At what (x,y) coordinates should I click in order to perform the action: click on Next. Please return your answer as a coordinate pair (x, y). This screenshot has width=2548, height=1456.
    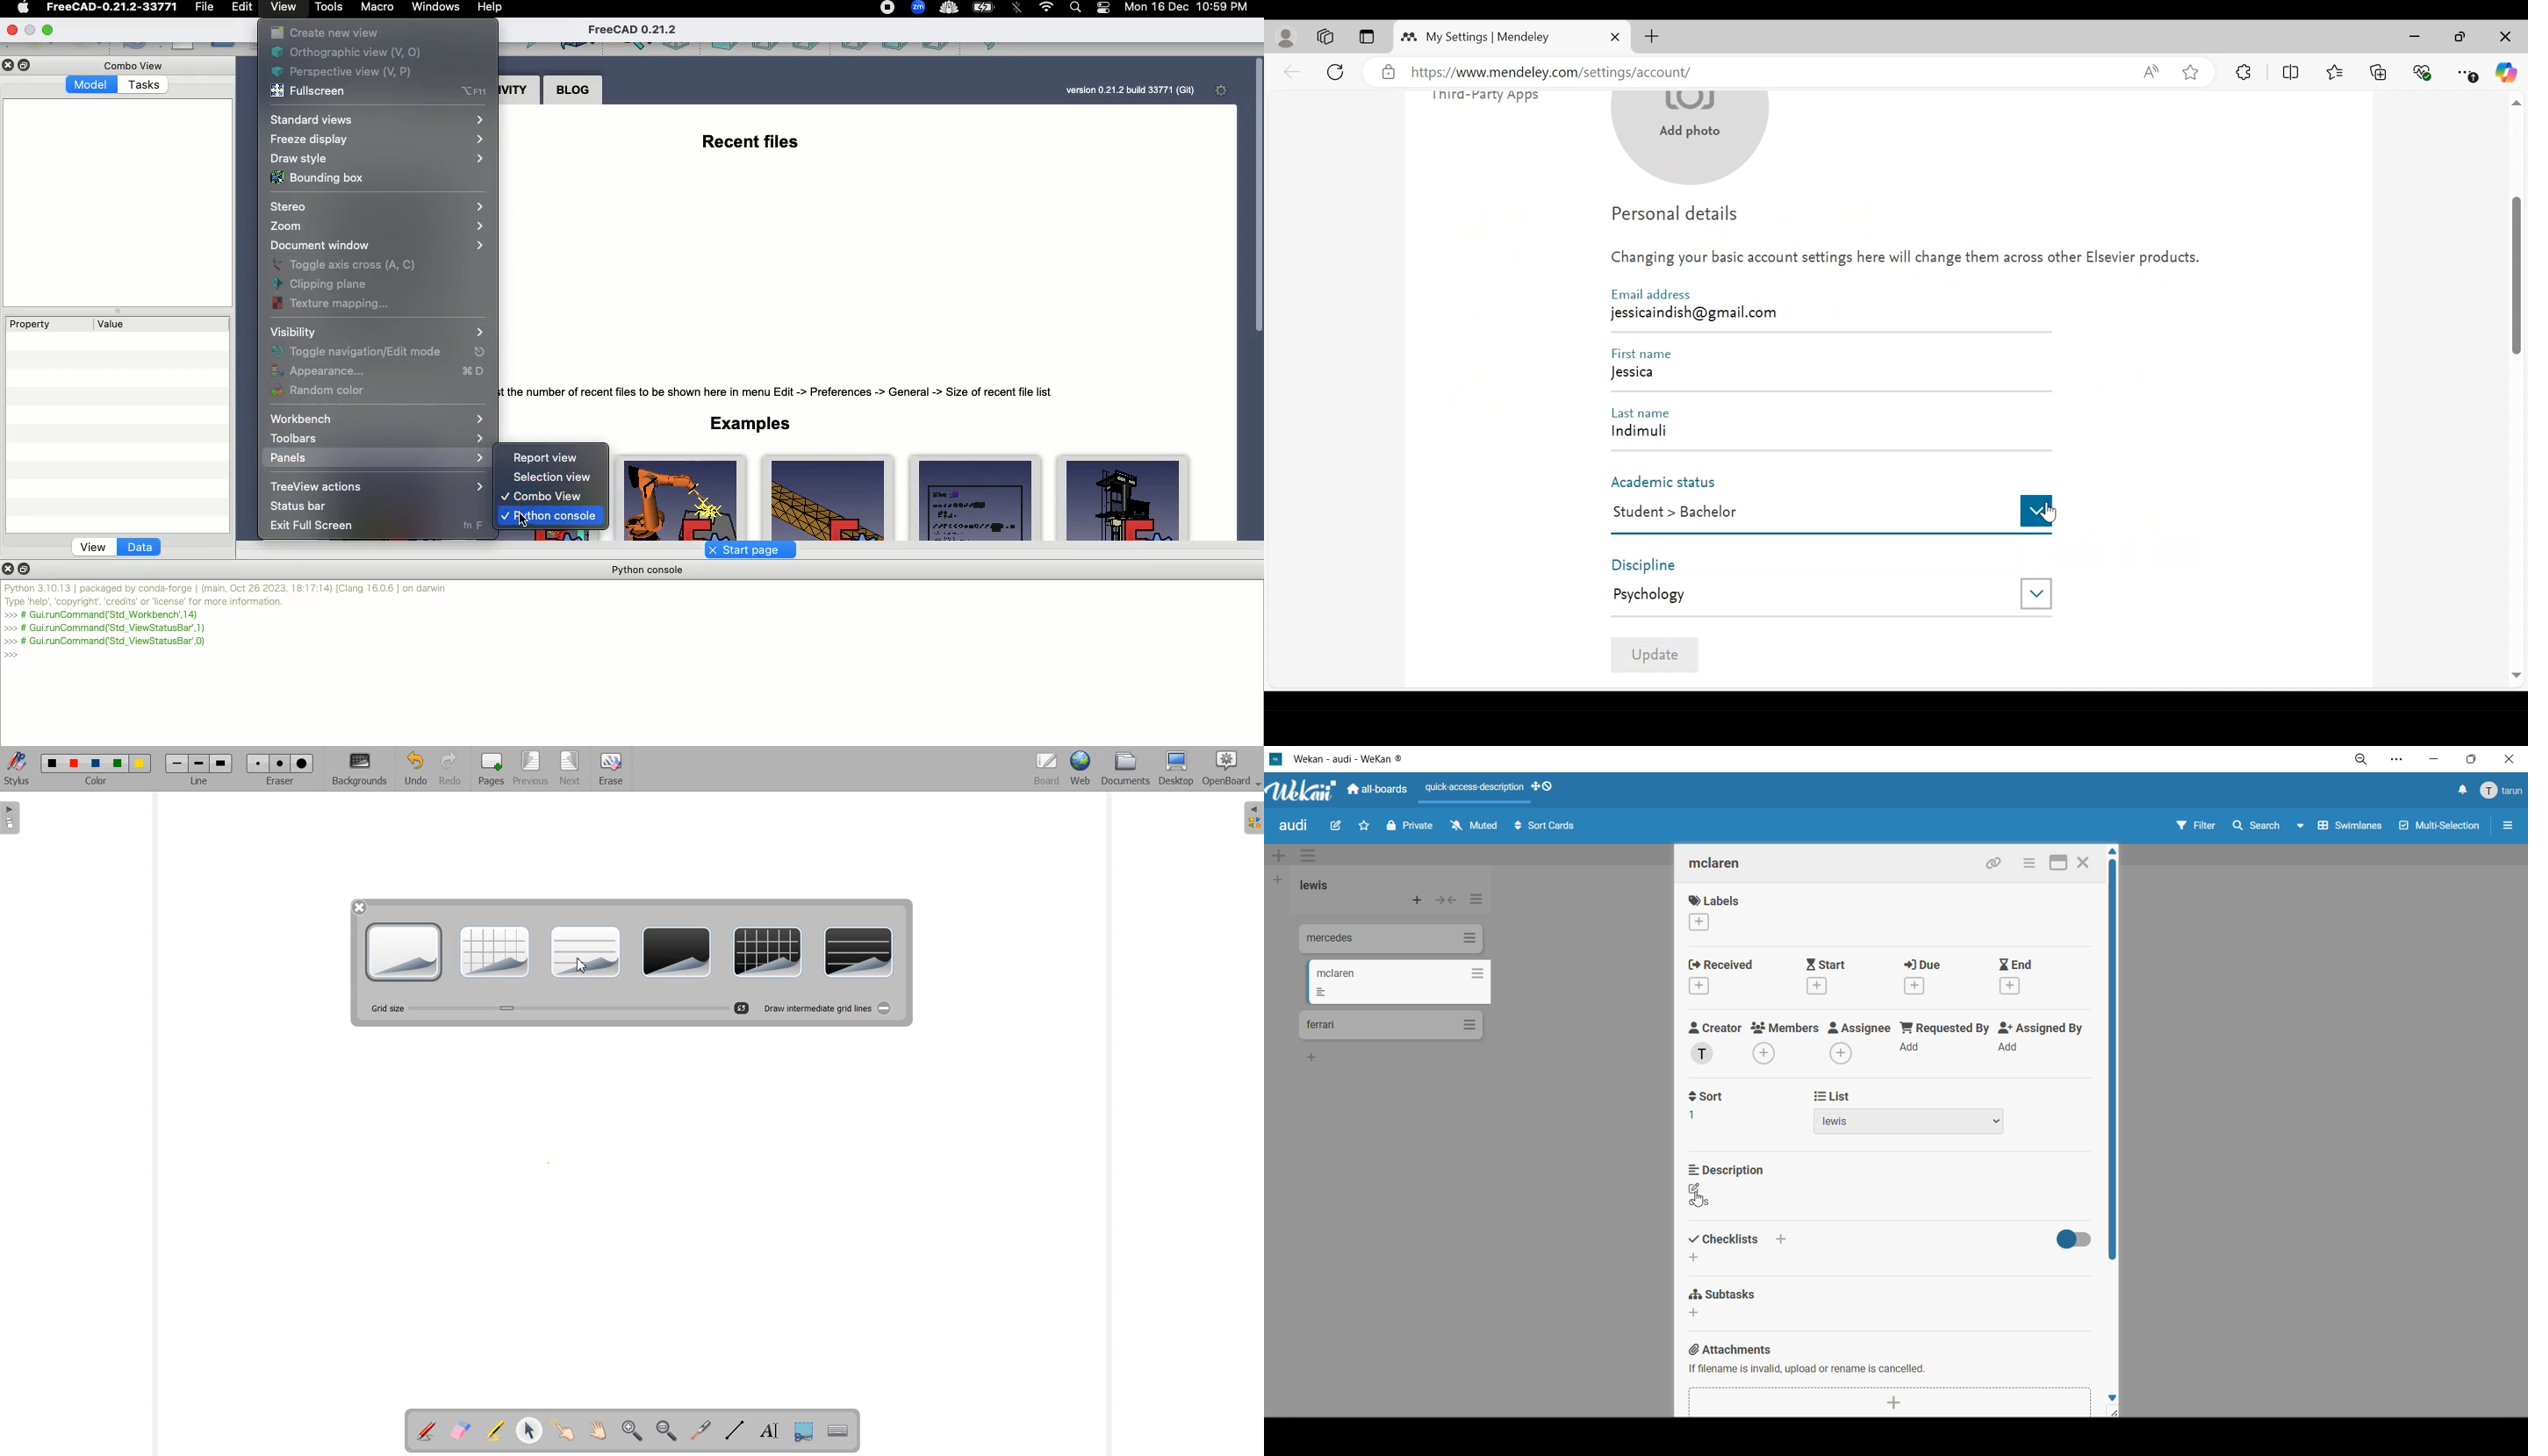
    Looking at the image, I should click on (570, 769).